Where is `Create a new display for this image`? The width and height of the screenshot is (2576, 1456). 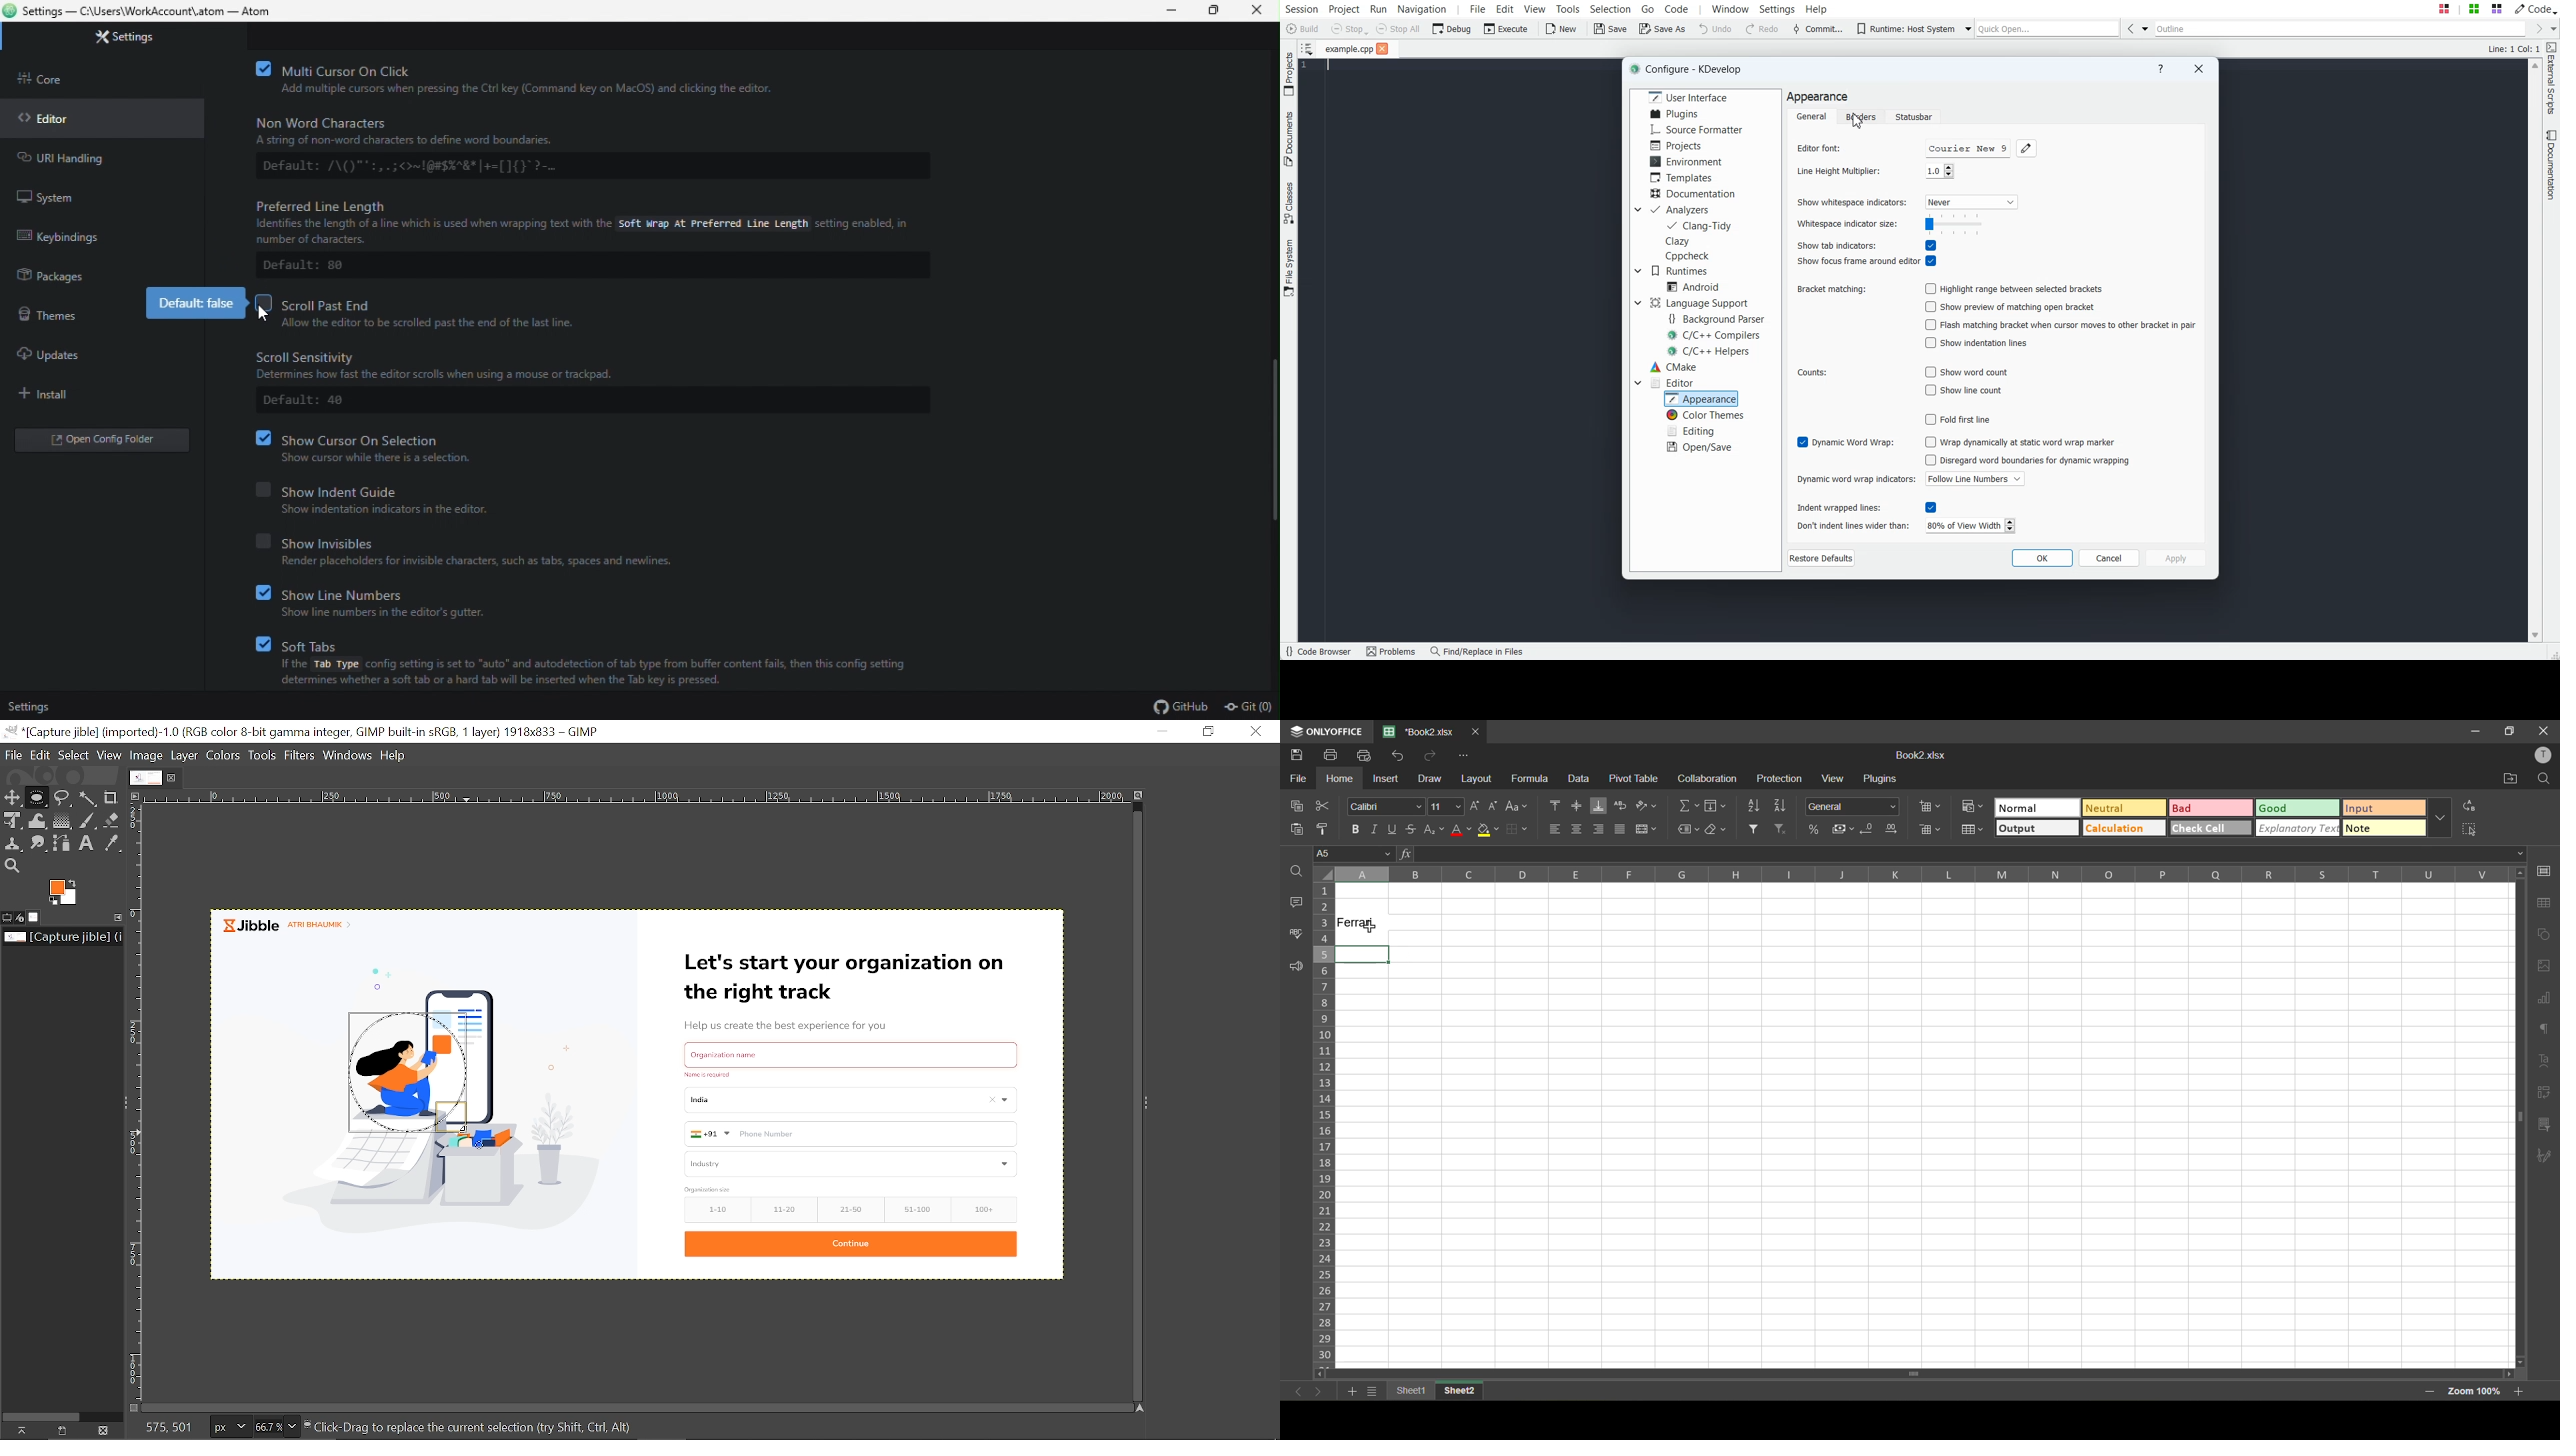 Create a new display for this image is located at coordinates (62, 1430).